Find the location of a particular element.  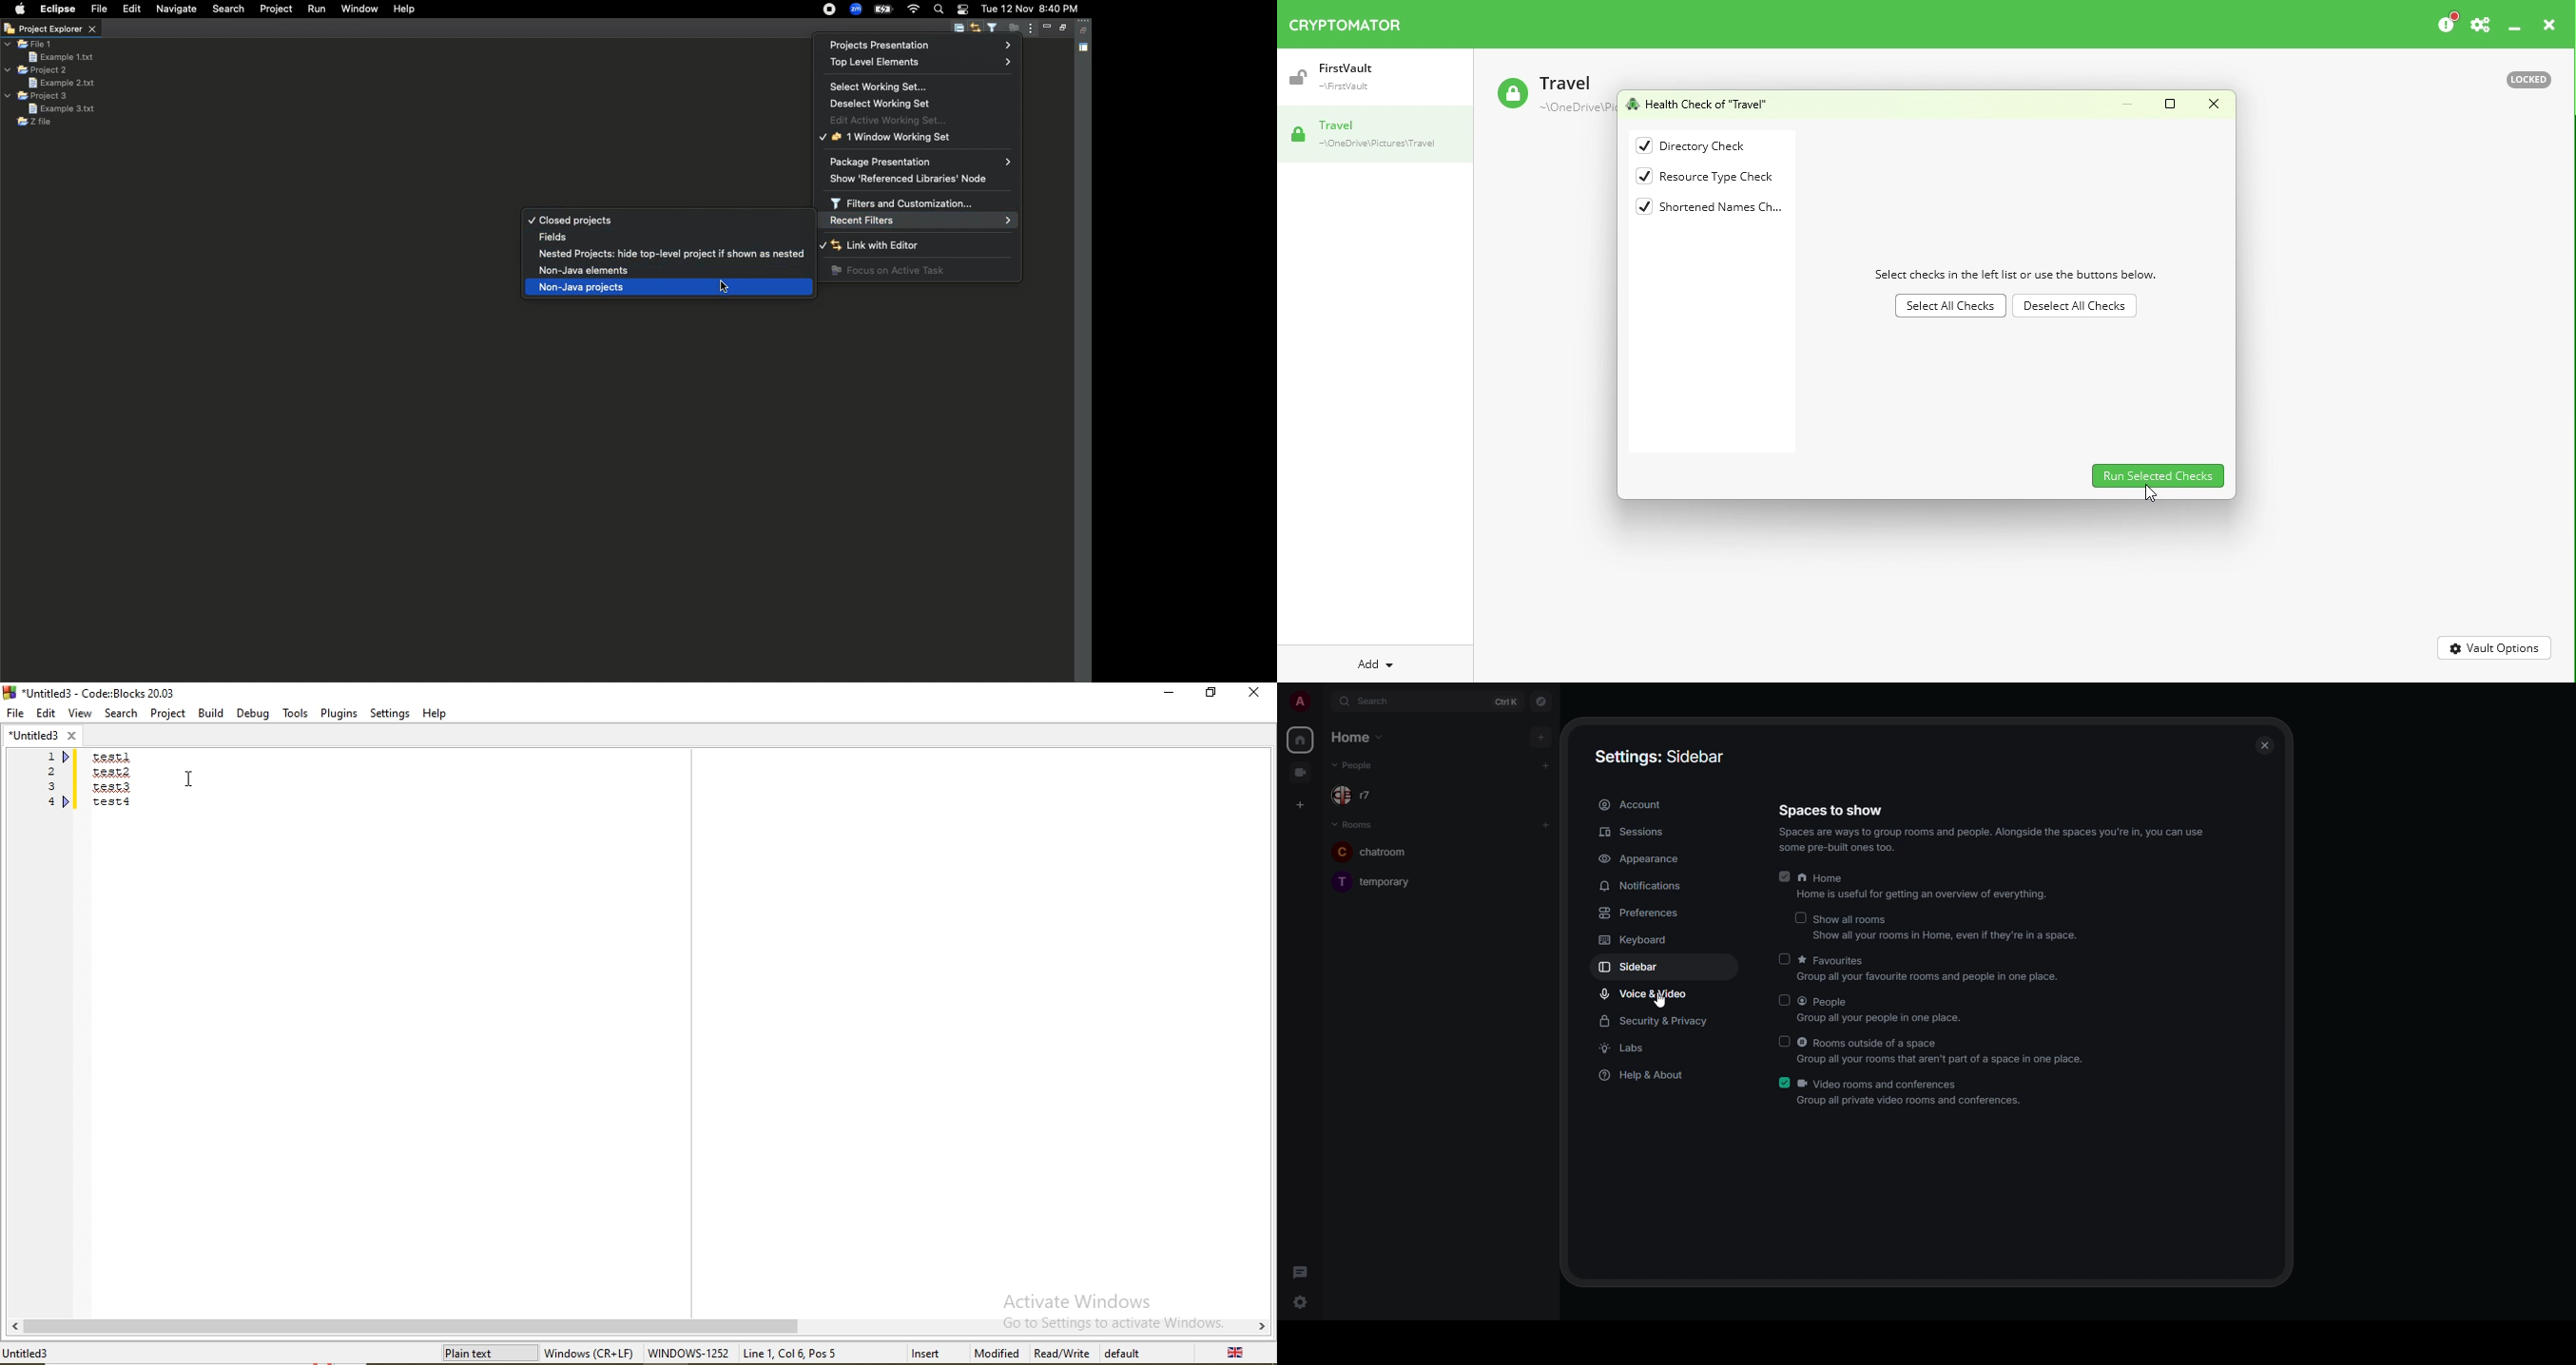

Plugins  is located at coordinates (337, 713).